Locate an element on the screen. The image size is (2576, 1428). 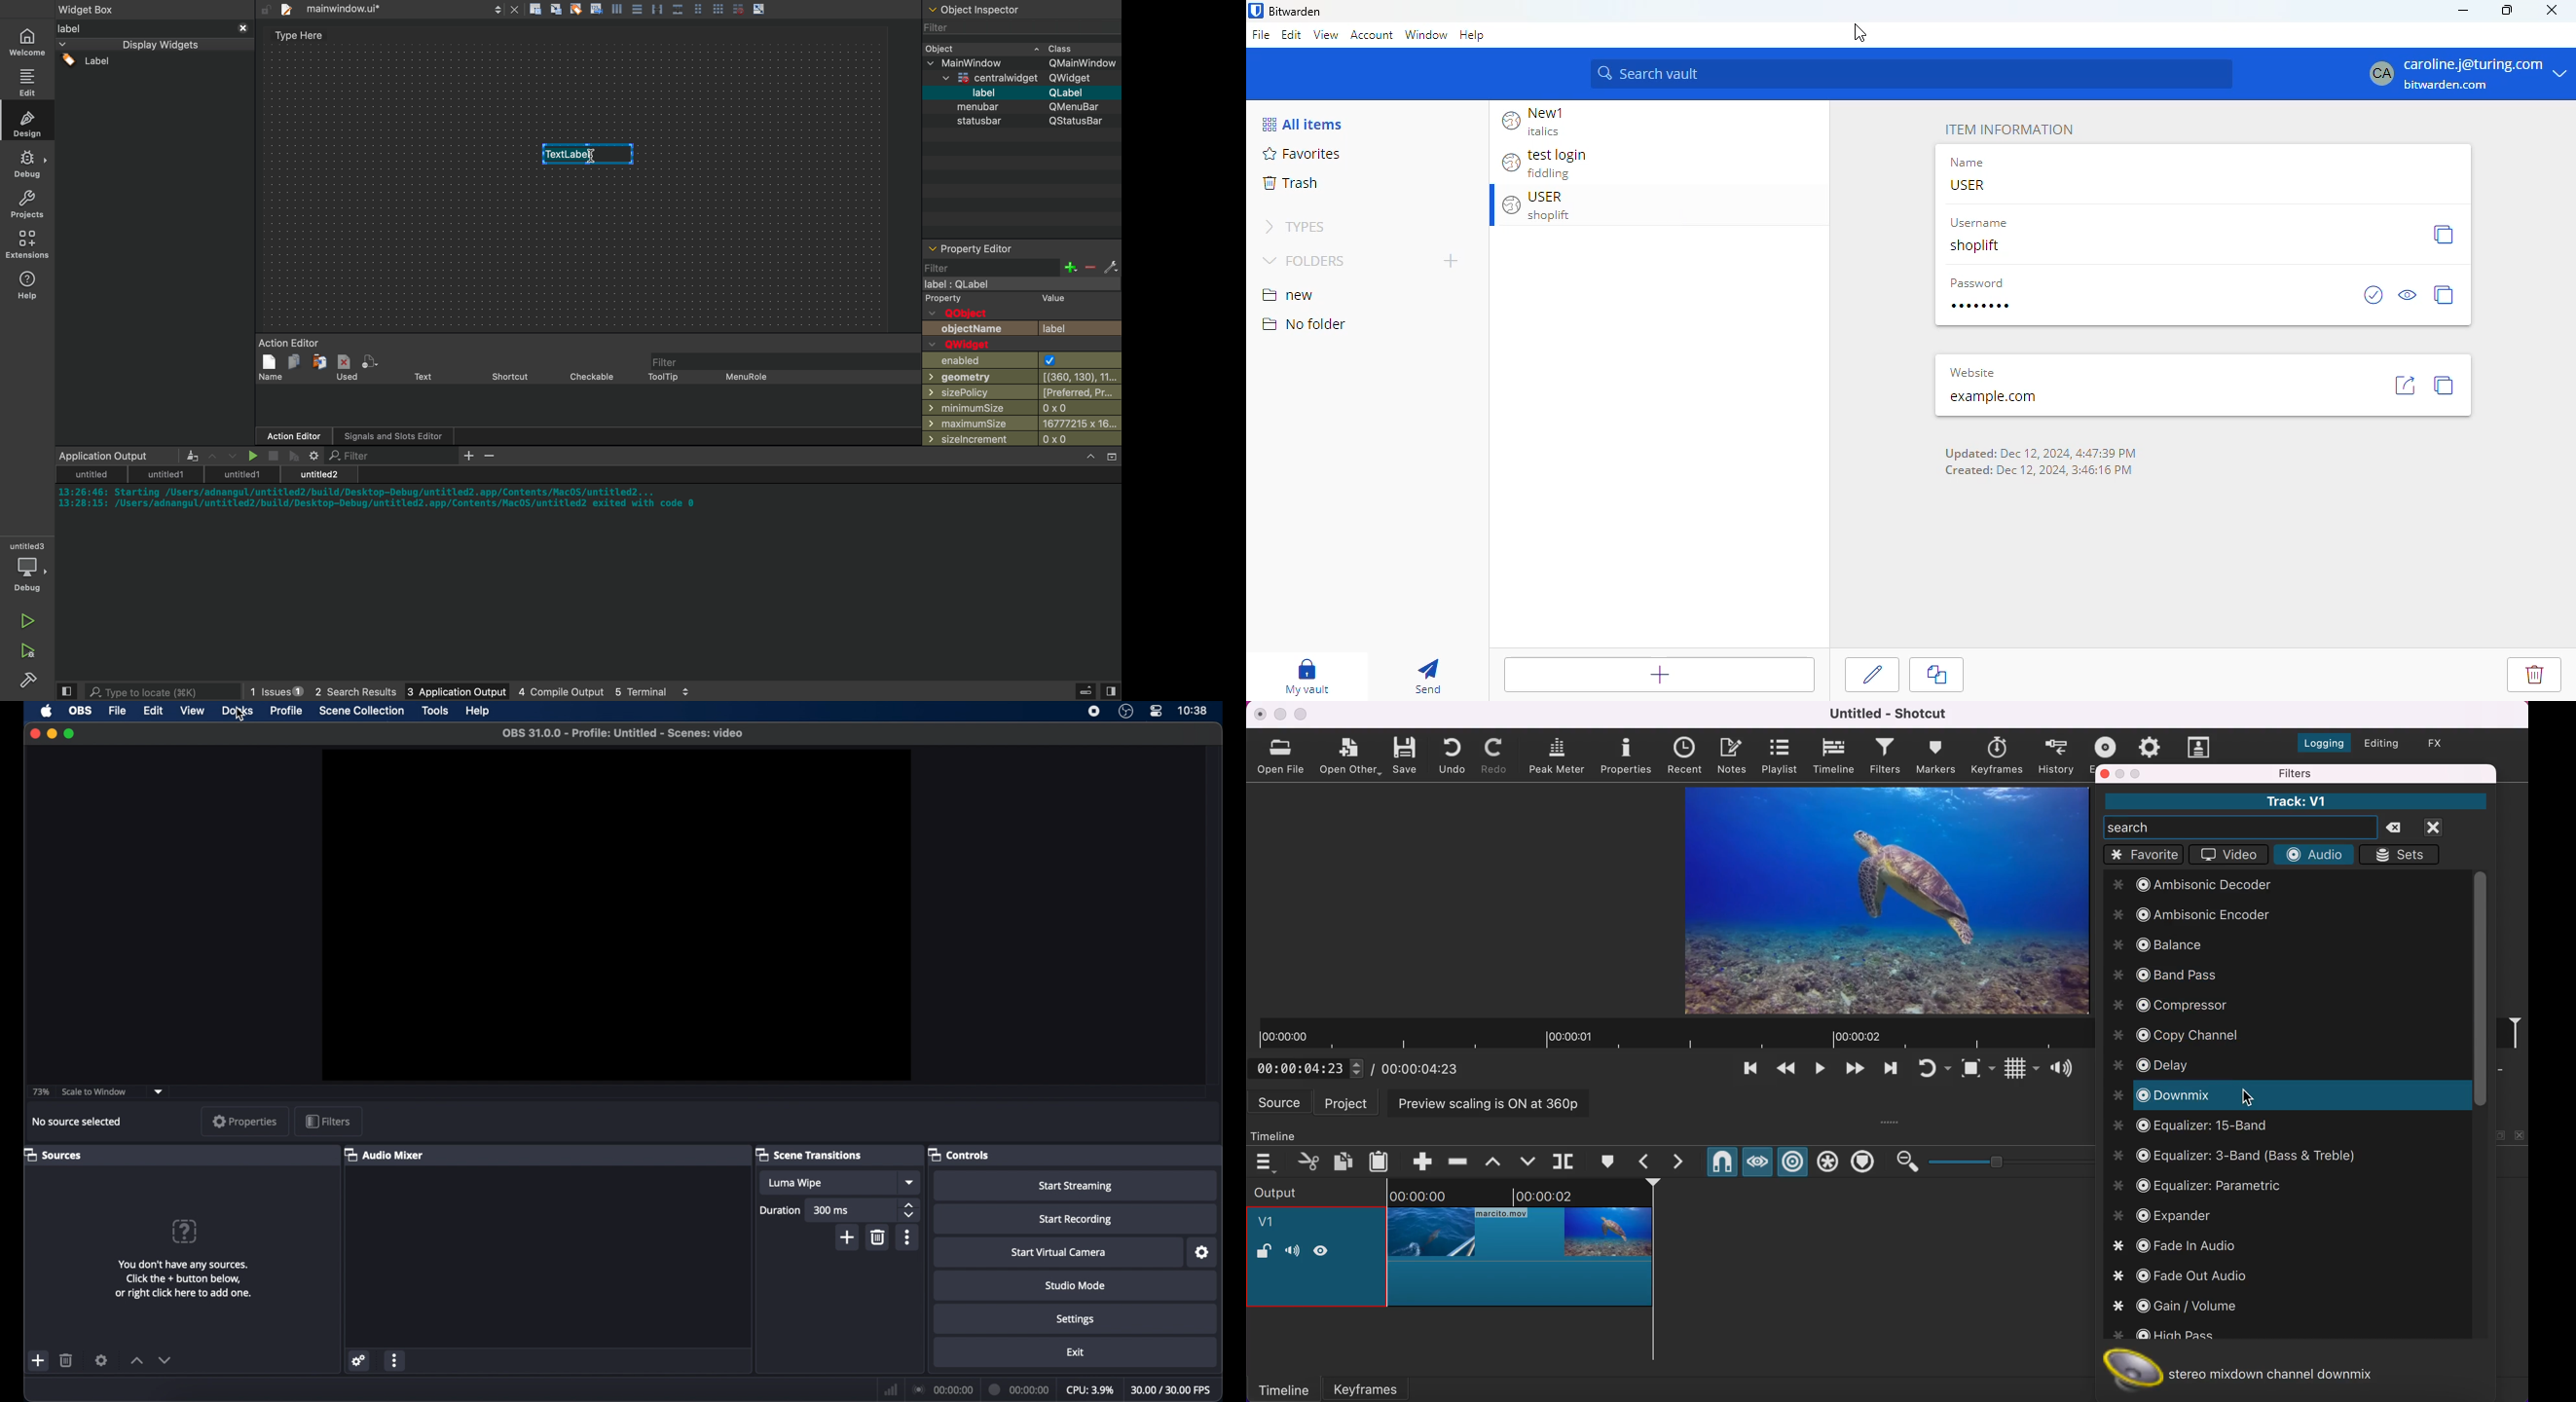
compressor is located at coordinates (2176, 1005).